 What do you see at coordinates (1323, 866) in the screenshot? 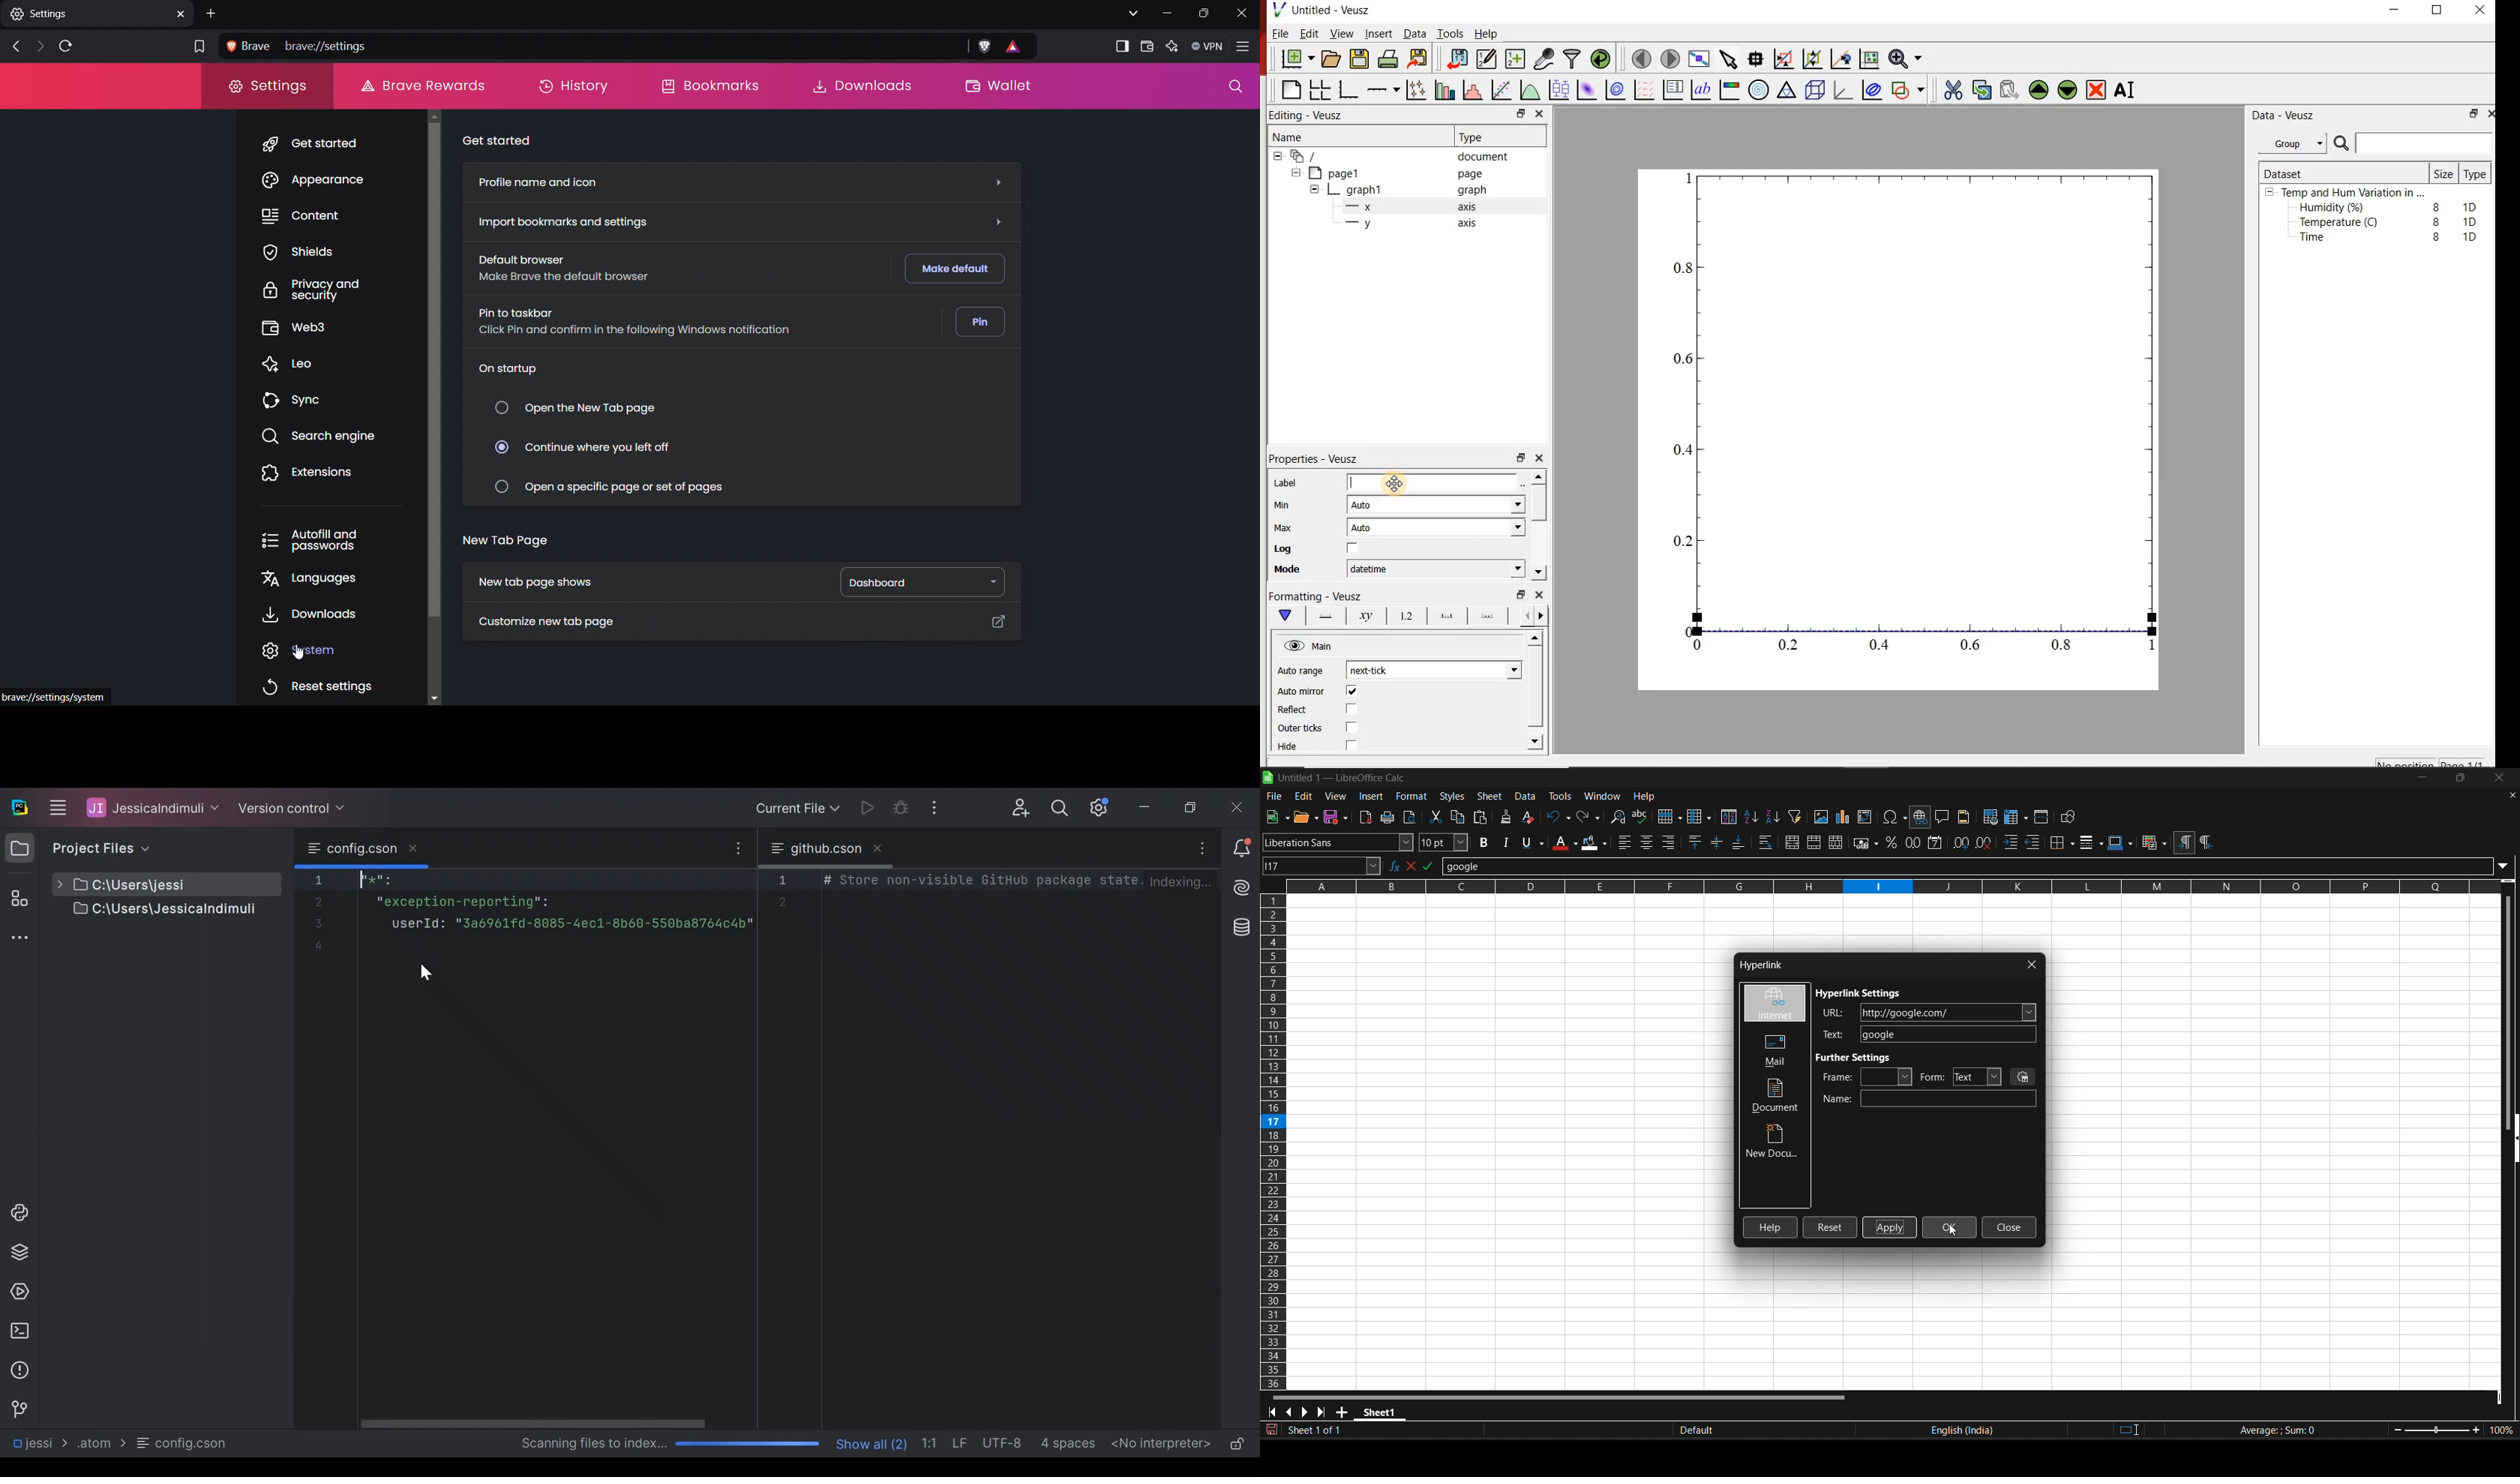
I see `name box` at bounding box center [1323, 866].